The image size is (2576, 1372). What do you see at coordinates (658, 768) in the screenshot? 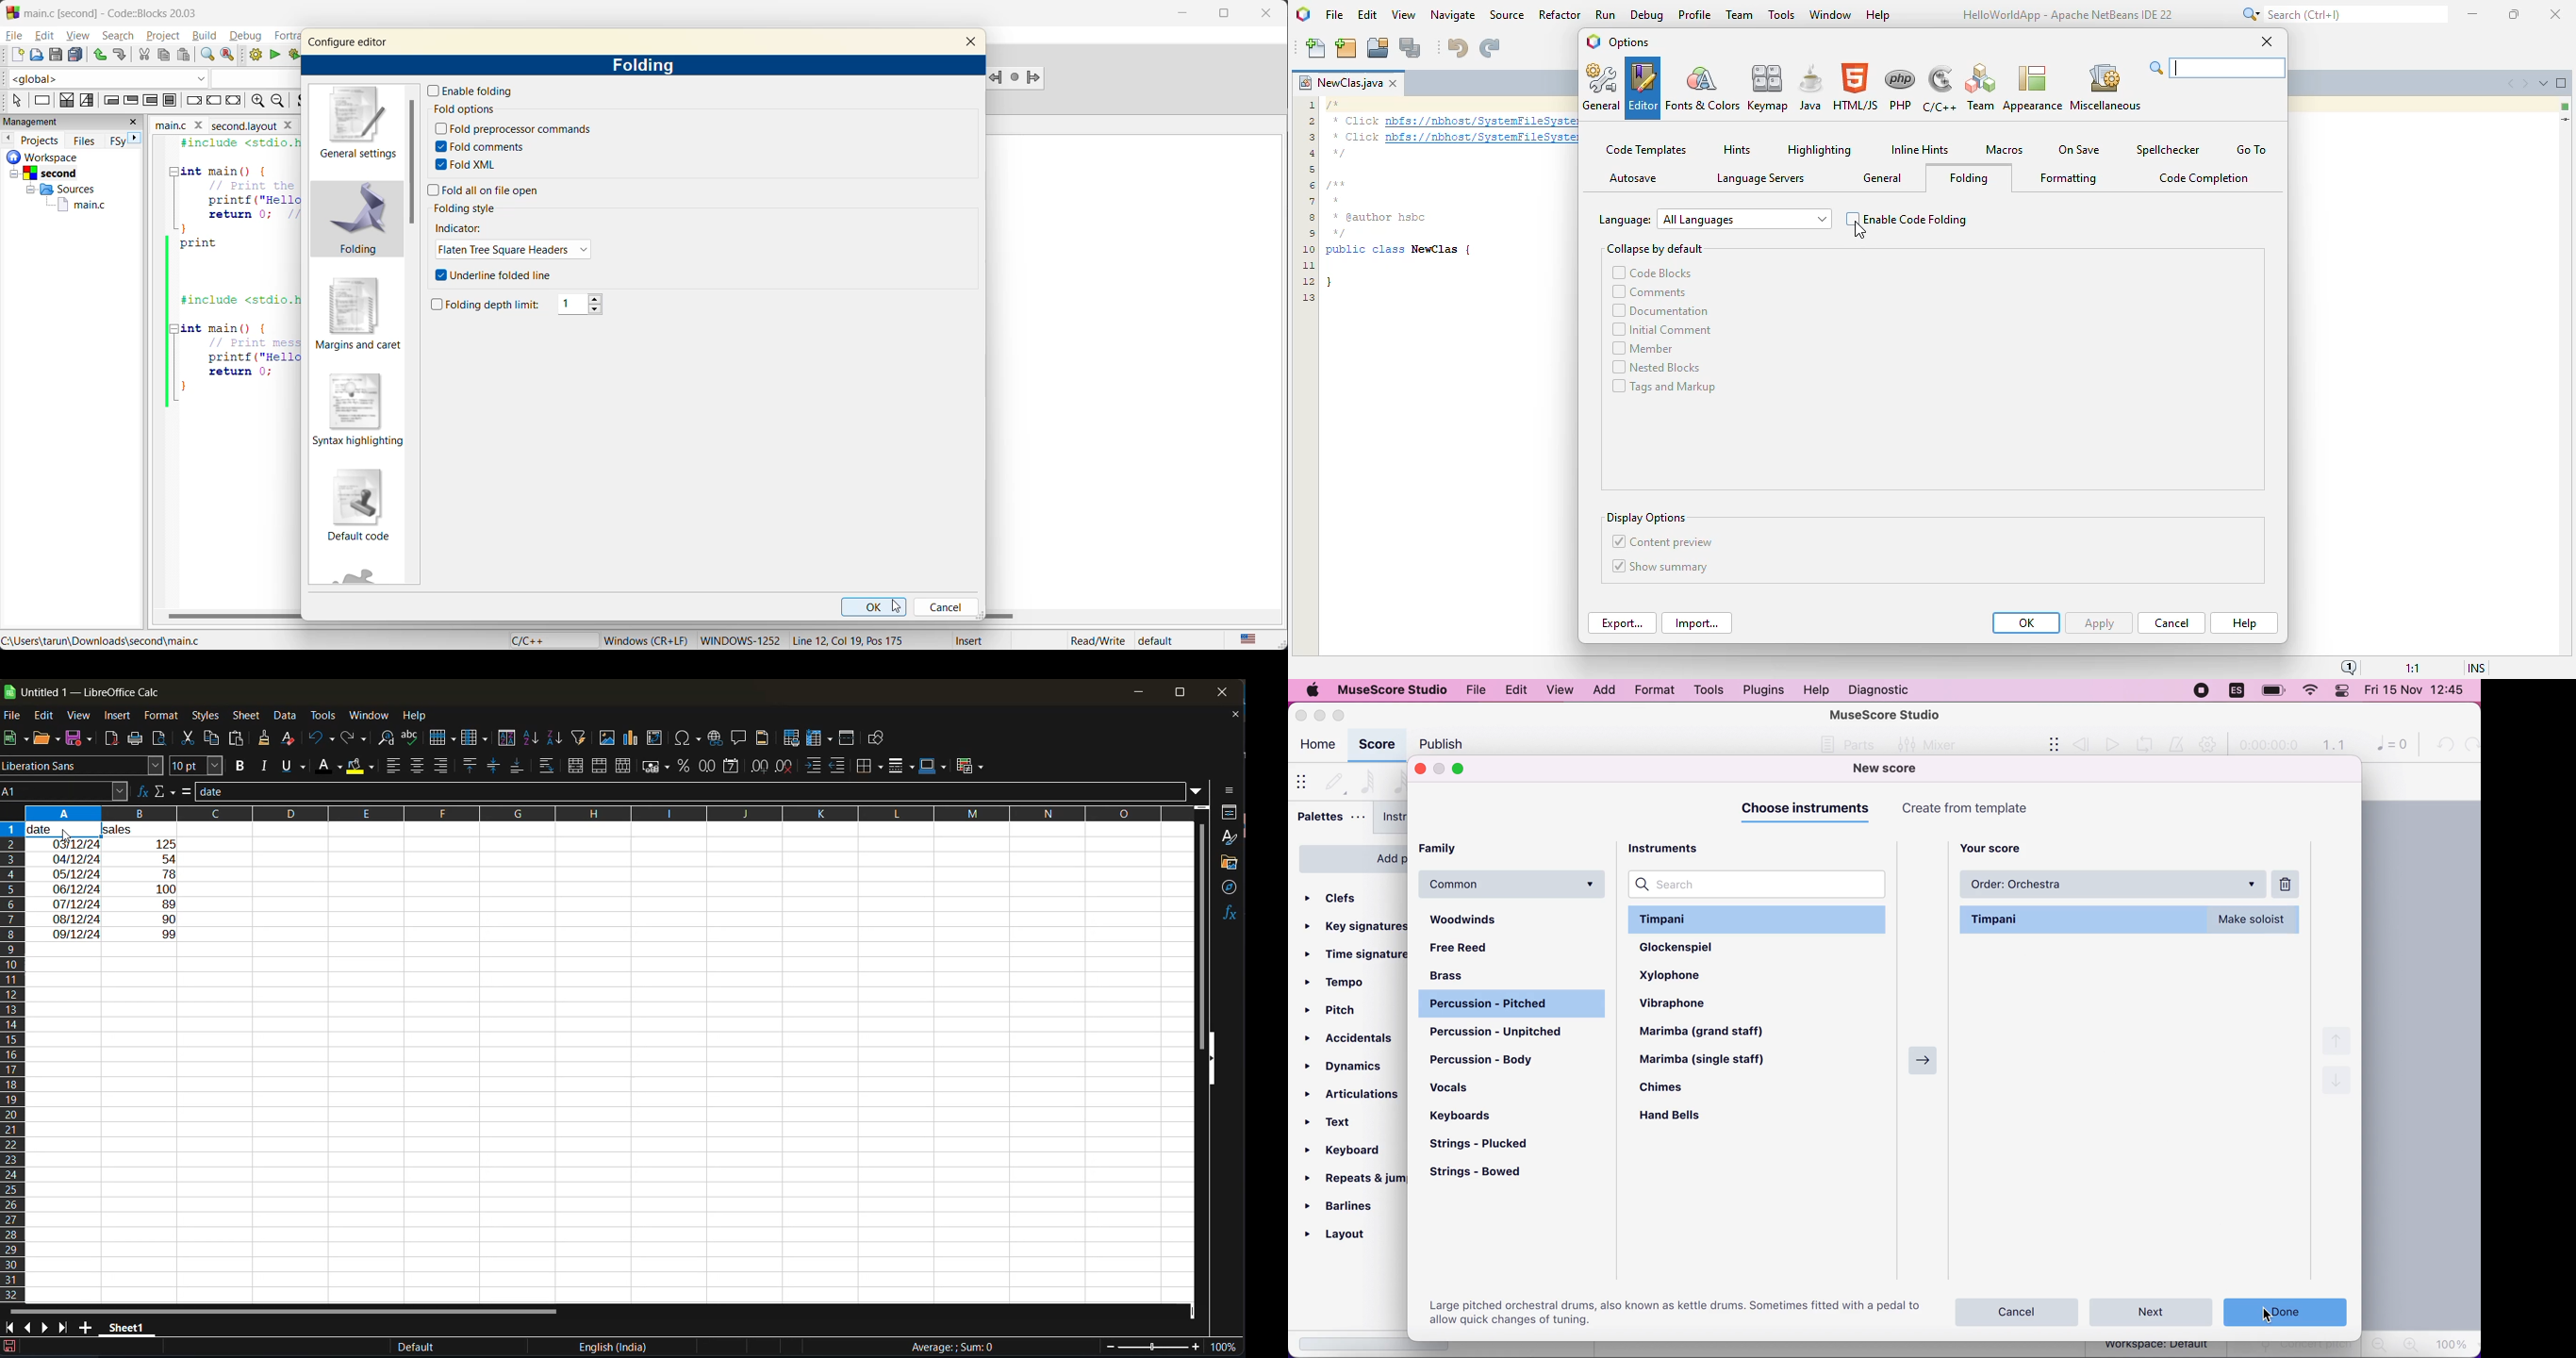
I see `format as currency` at bounding box center [658, 768].